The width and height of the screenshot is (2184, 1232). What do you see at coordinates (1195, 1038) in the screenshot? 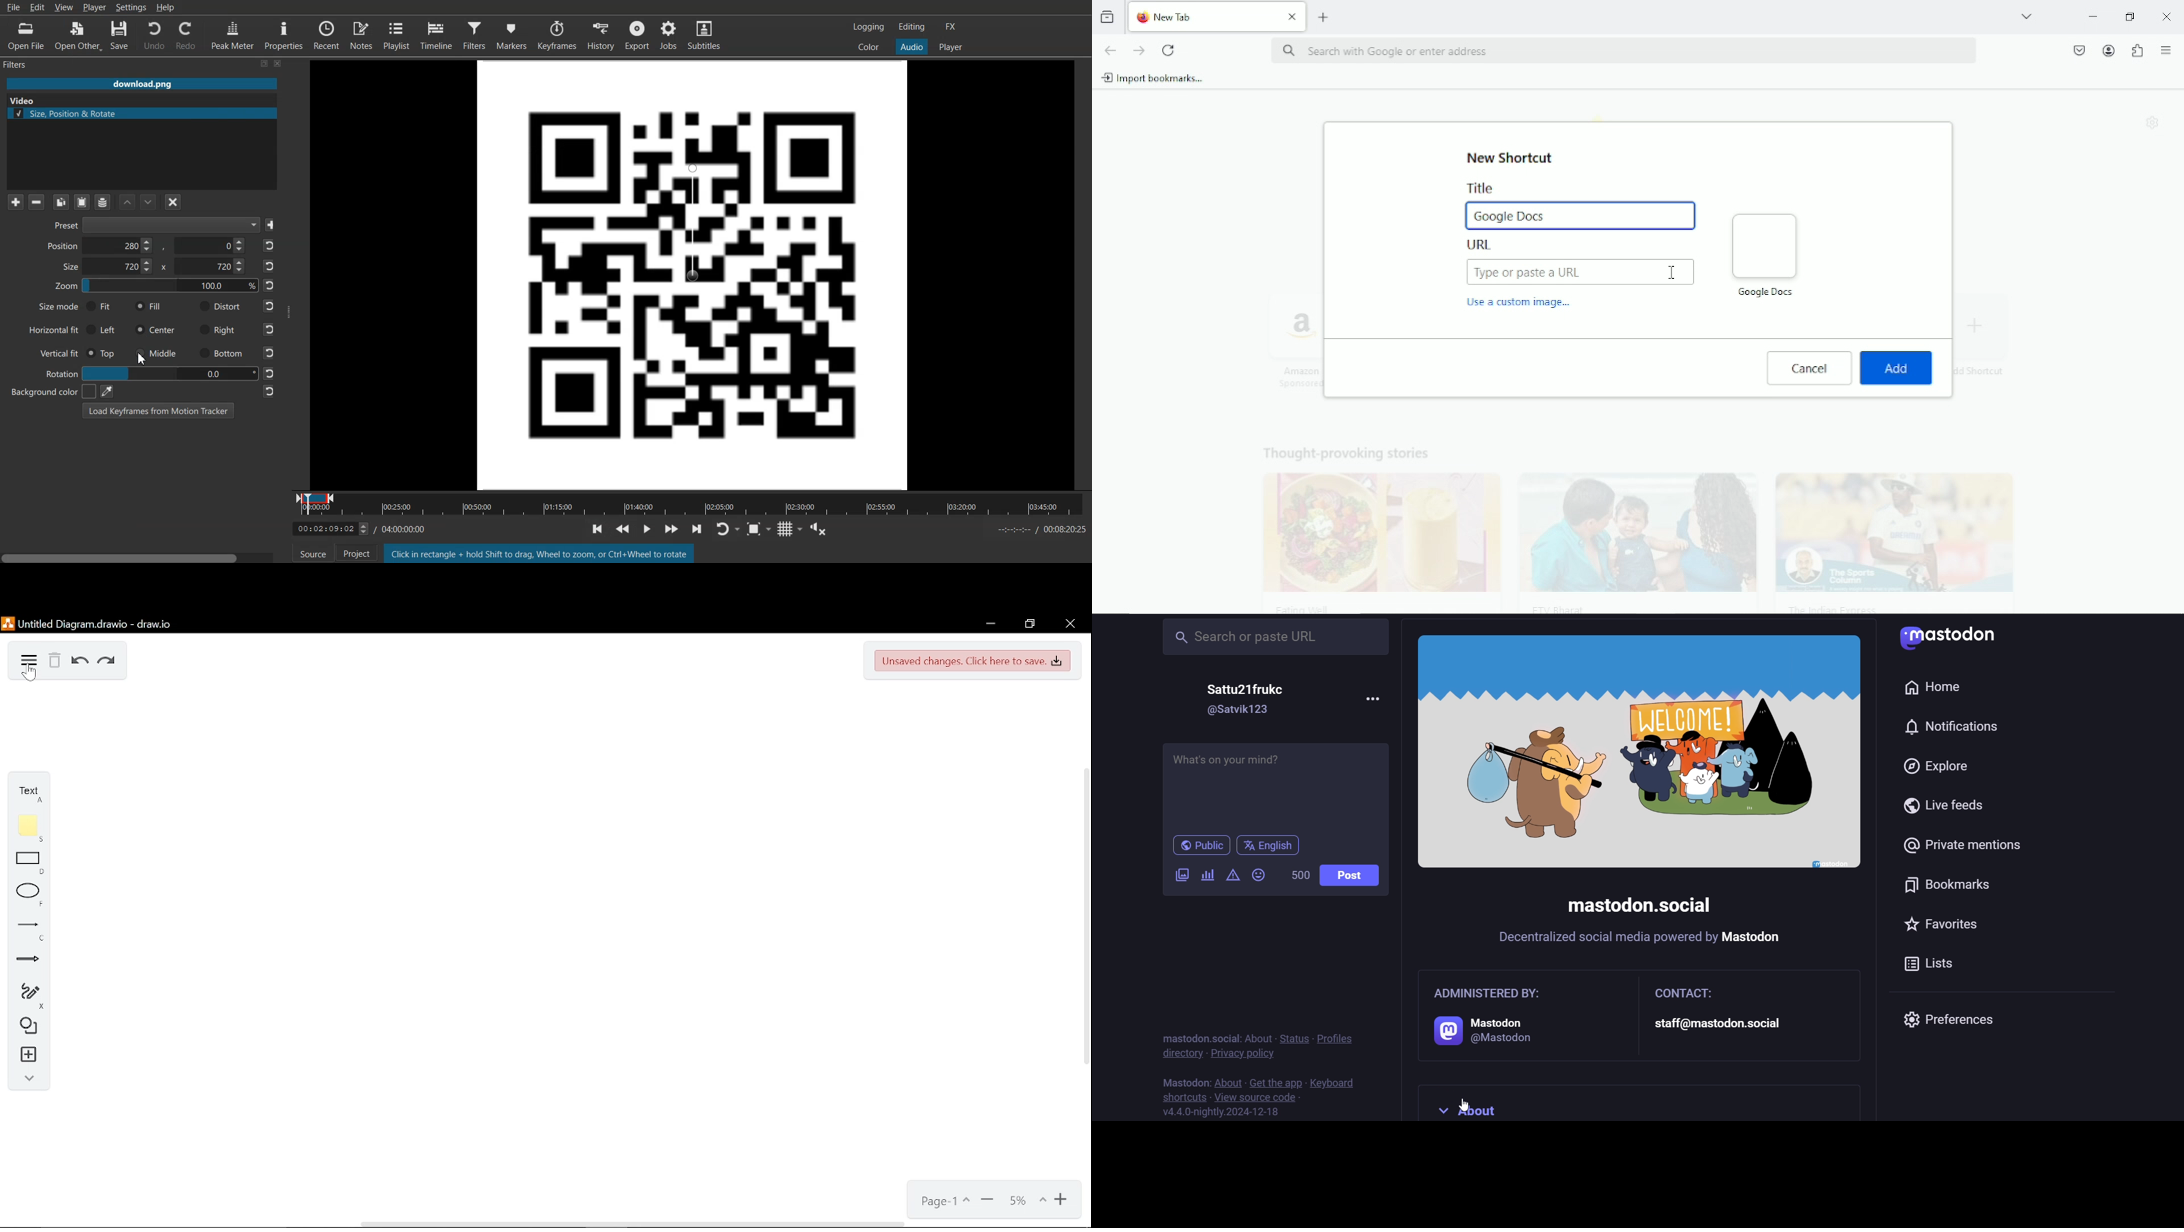
I see `mastodon social` at bounding box center [1195, 1038].